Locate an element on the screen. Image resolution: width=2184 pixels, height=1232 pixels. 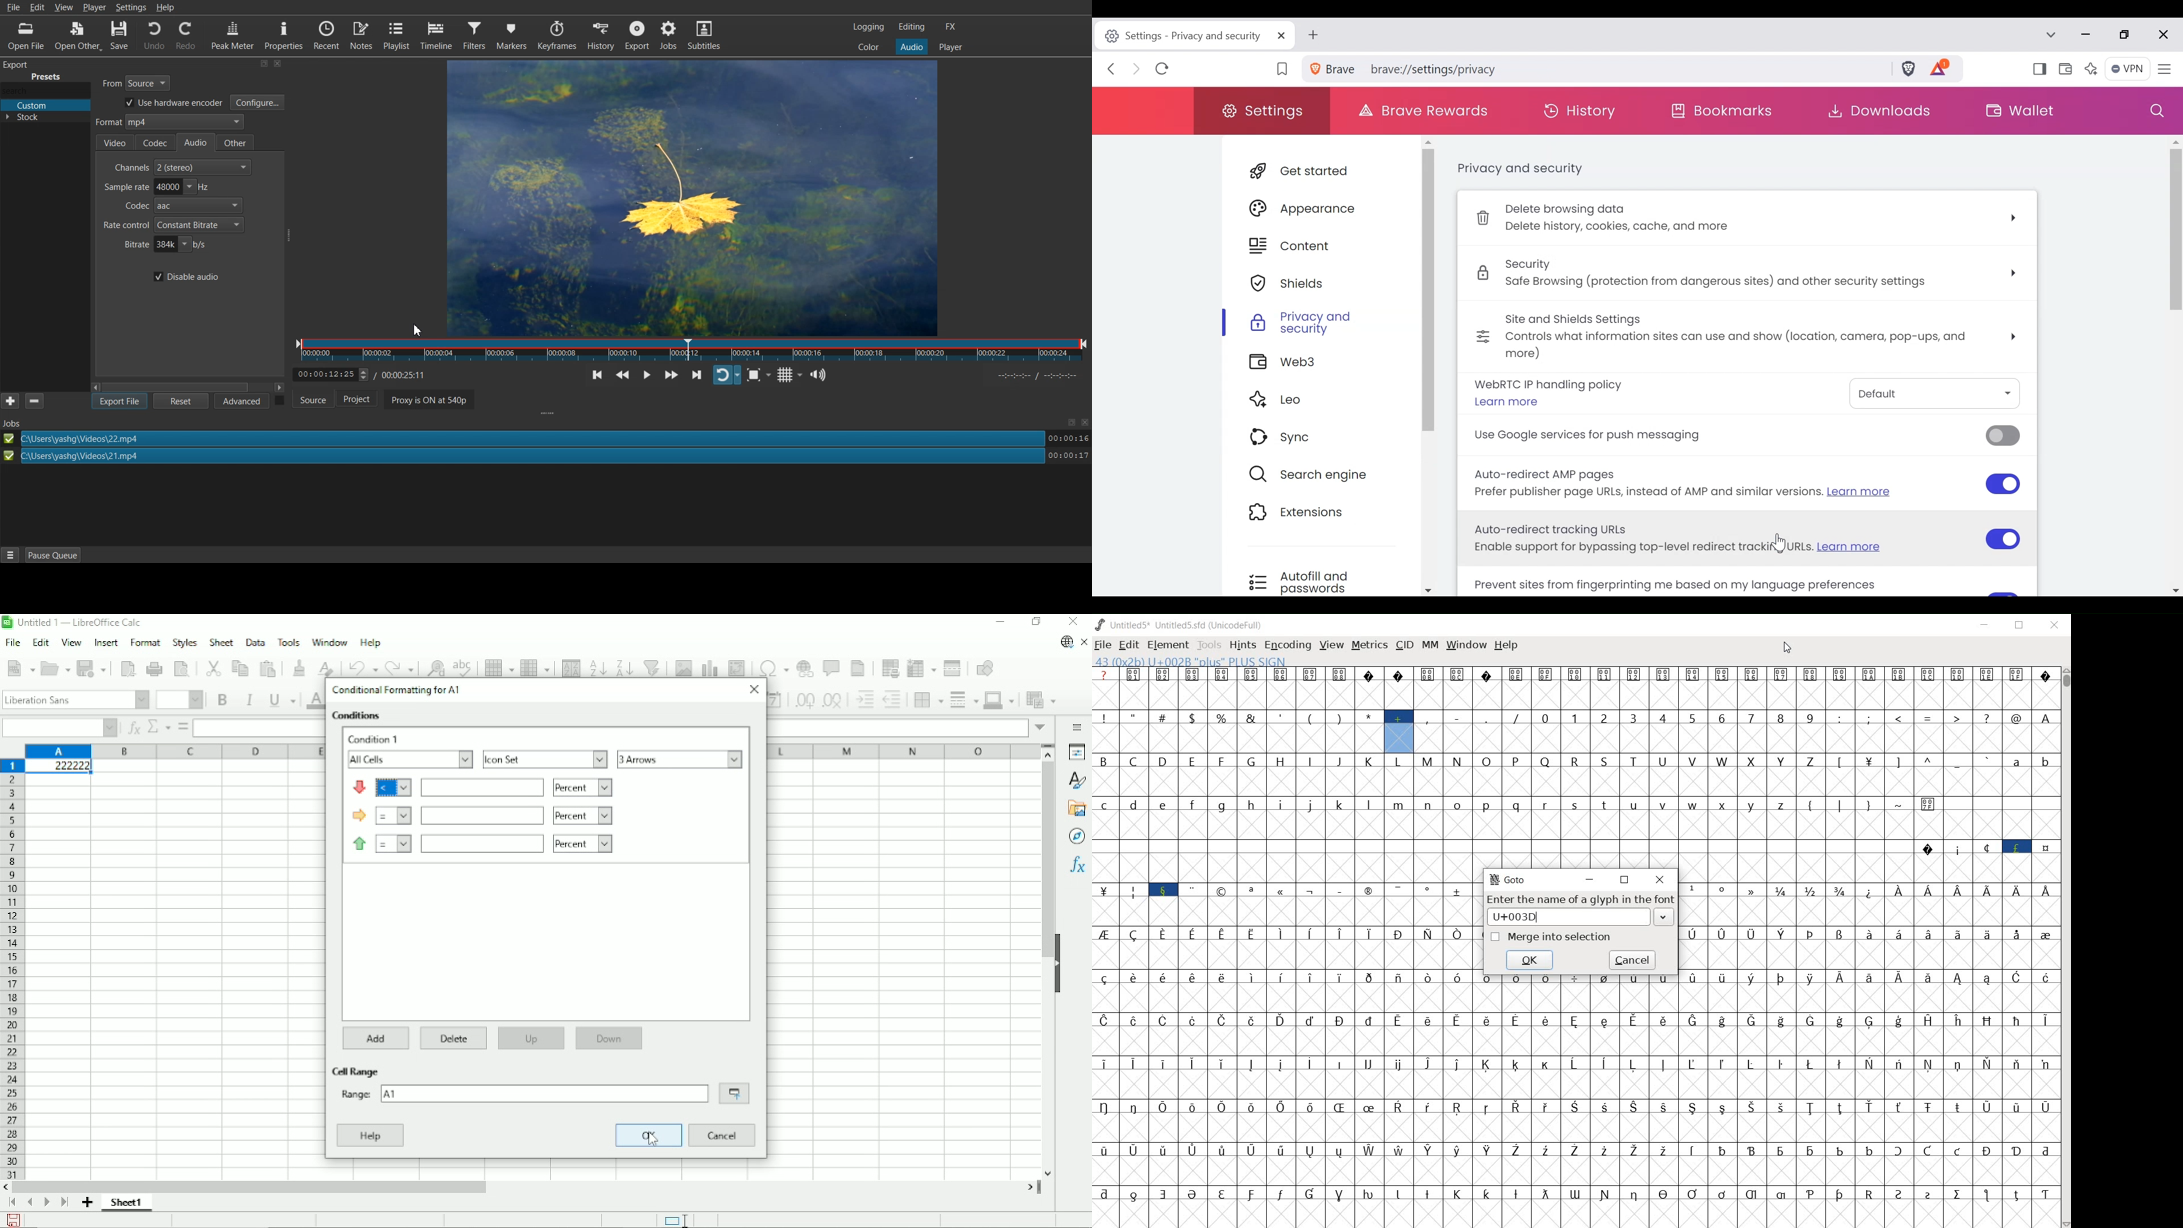
Scroll down is located at coordinates (1428, 590).